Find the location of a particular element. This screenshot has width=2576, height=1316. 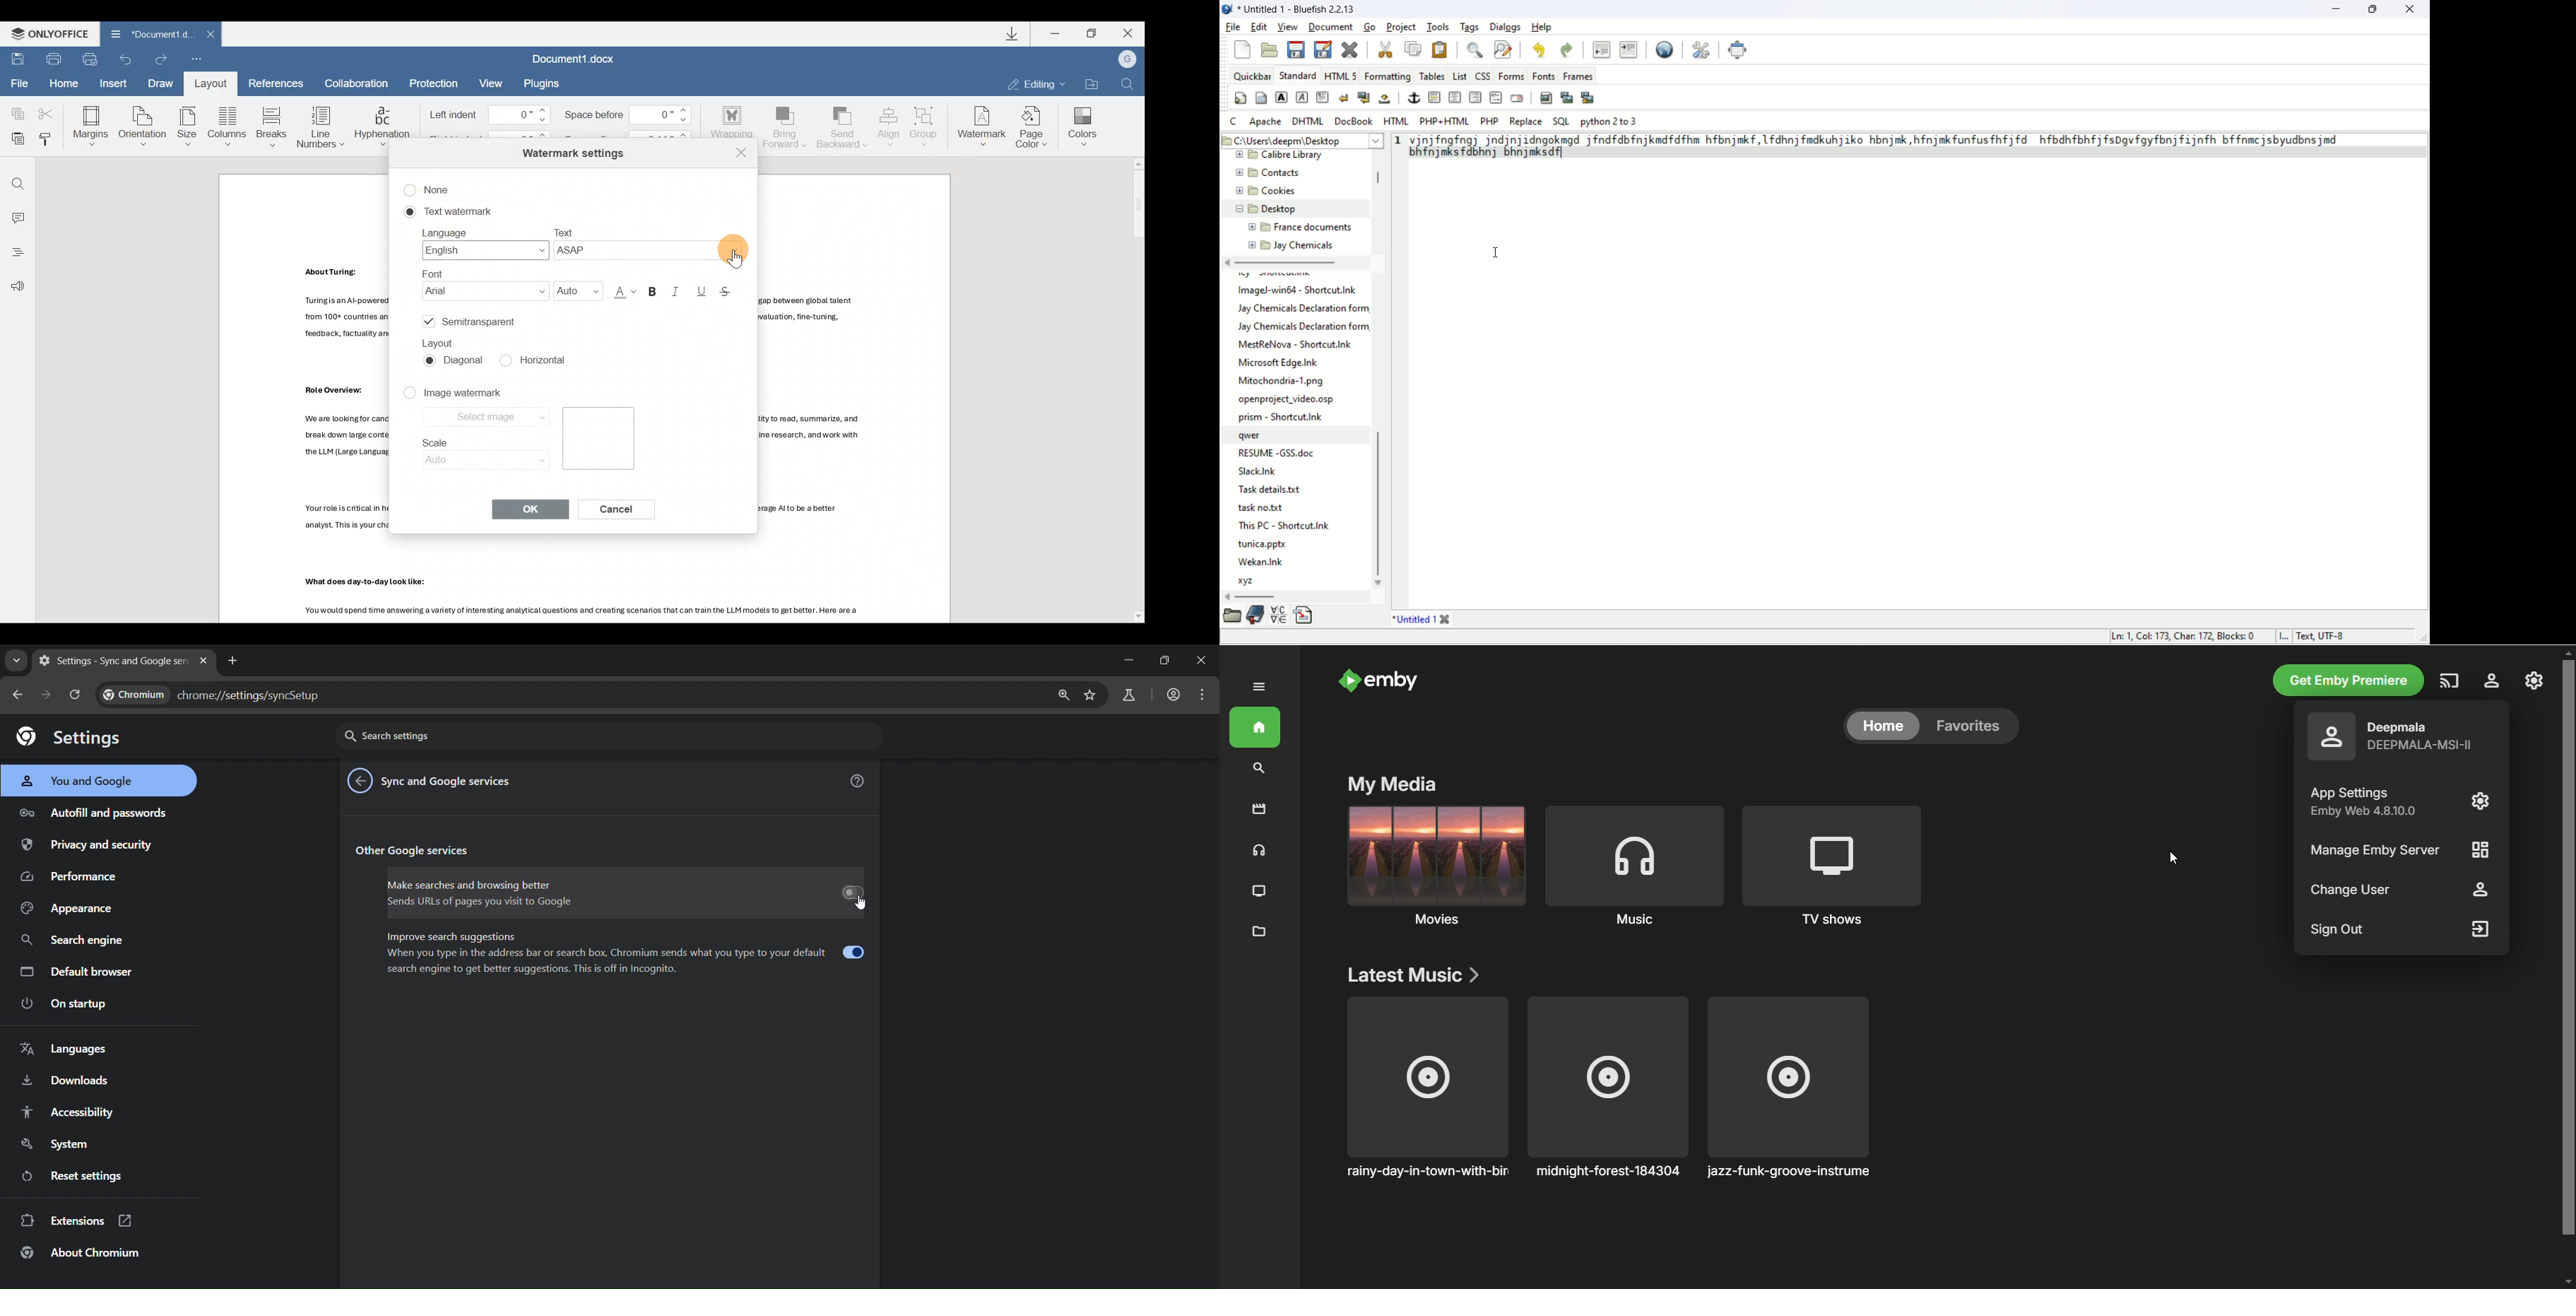

File is located at coordinates (17, 84).